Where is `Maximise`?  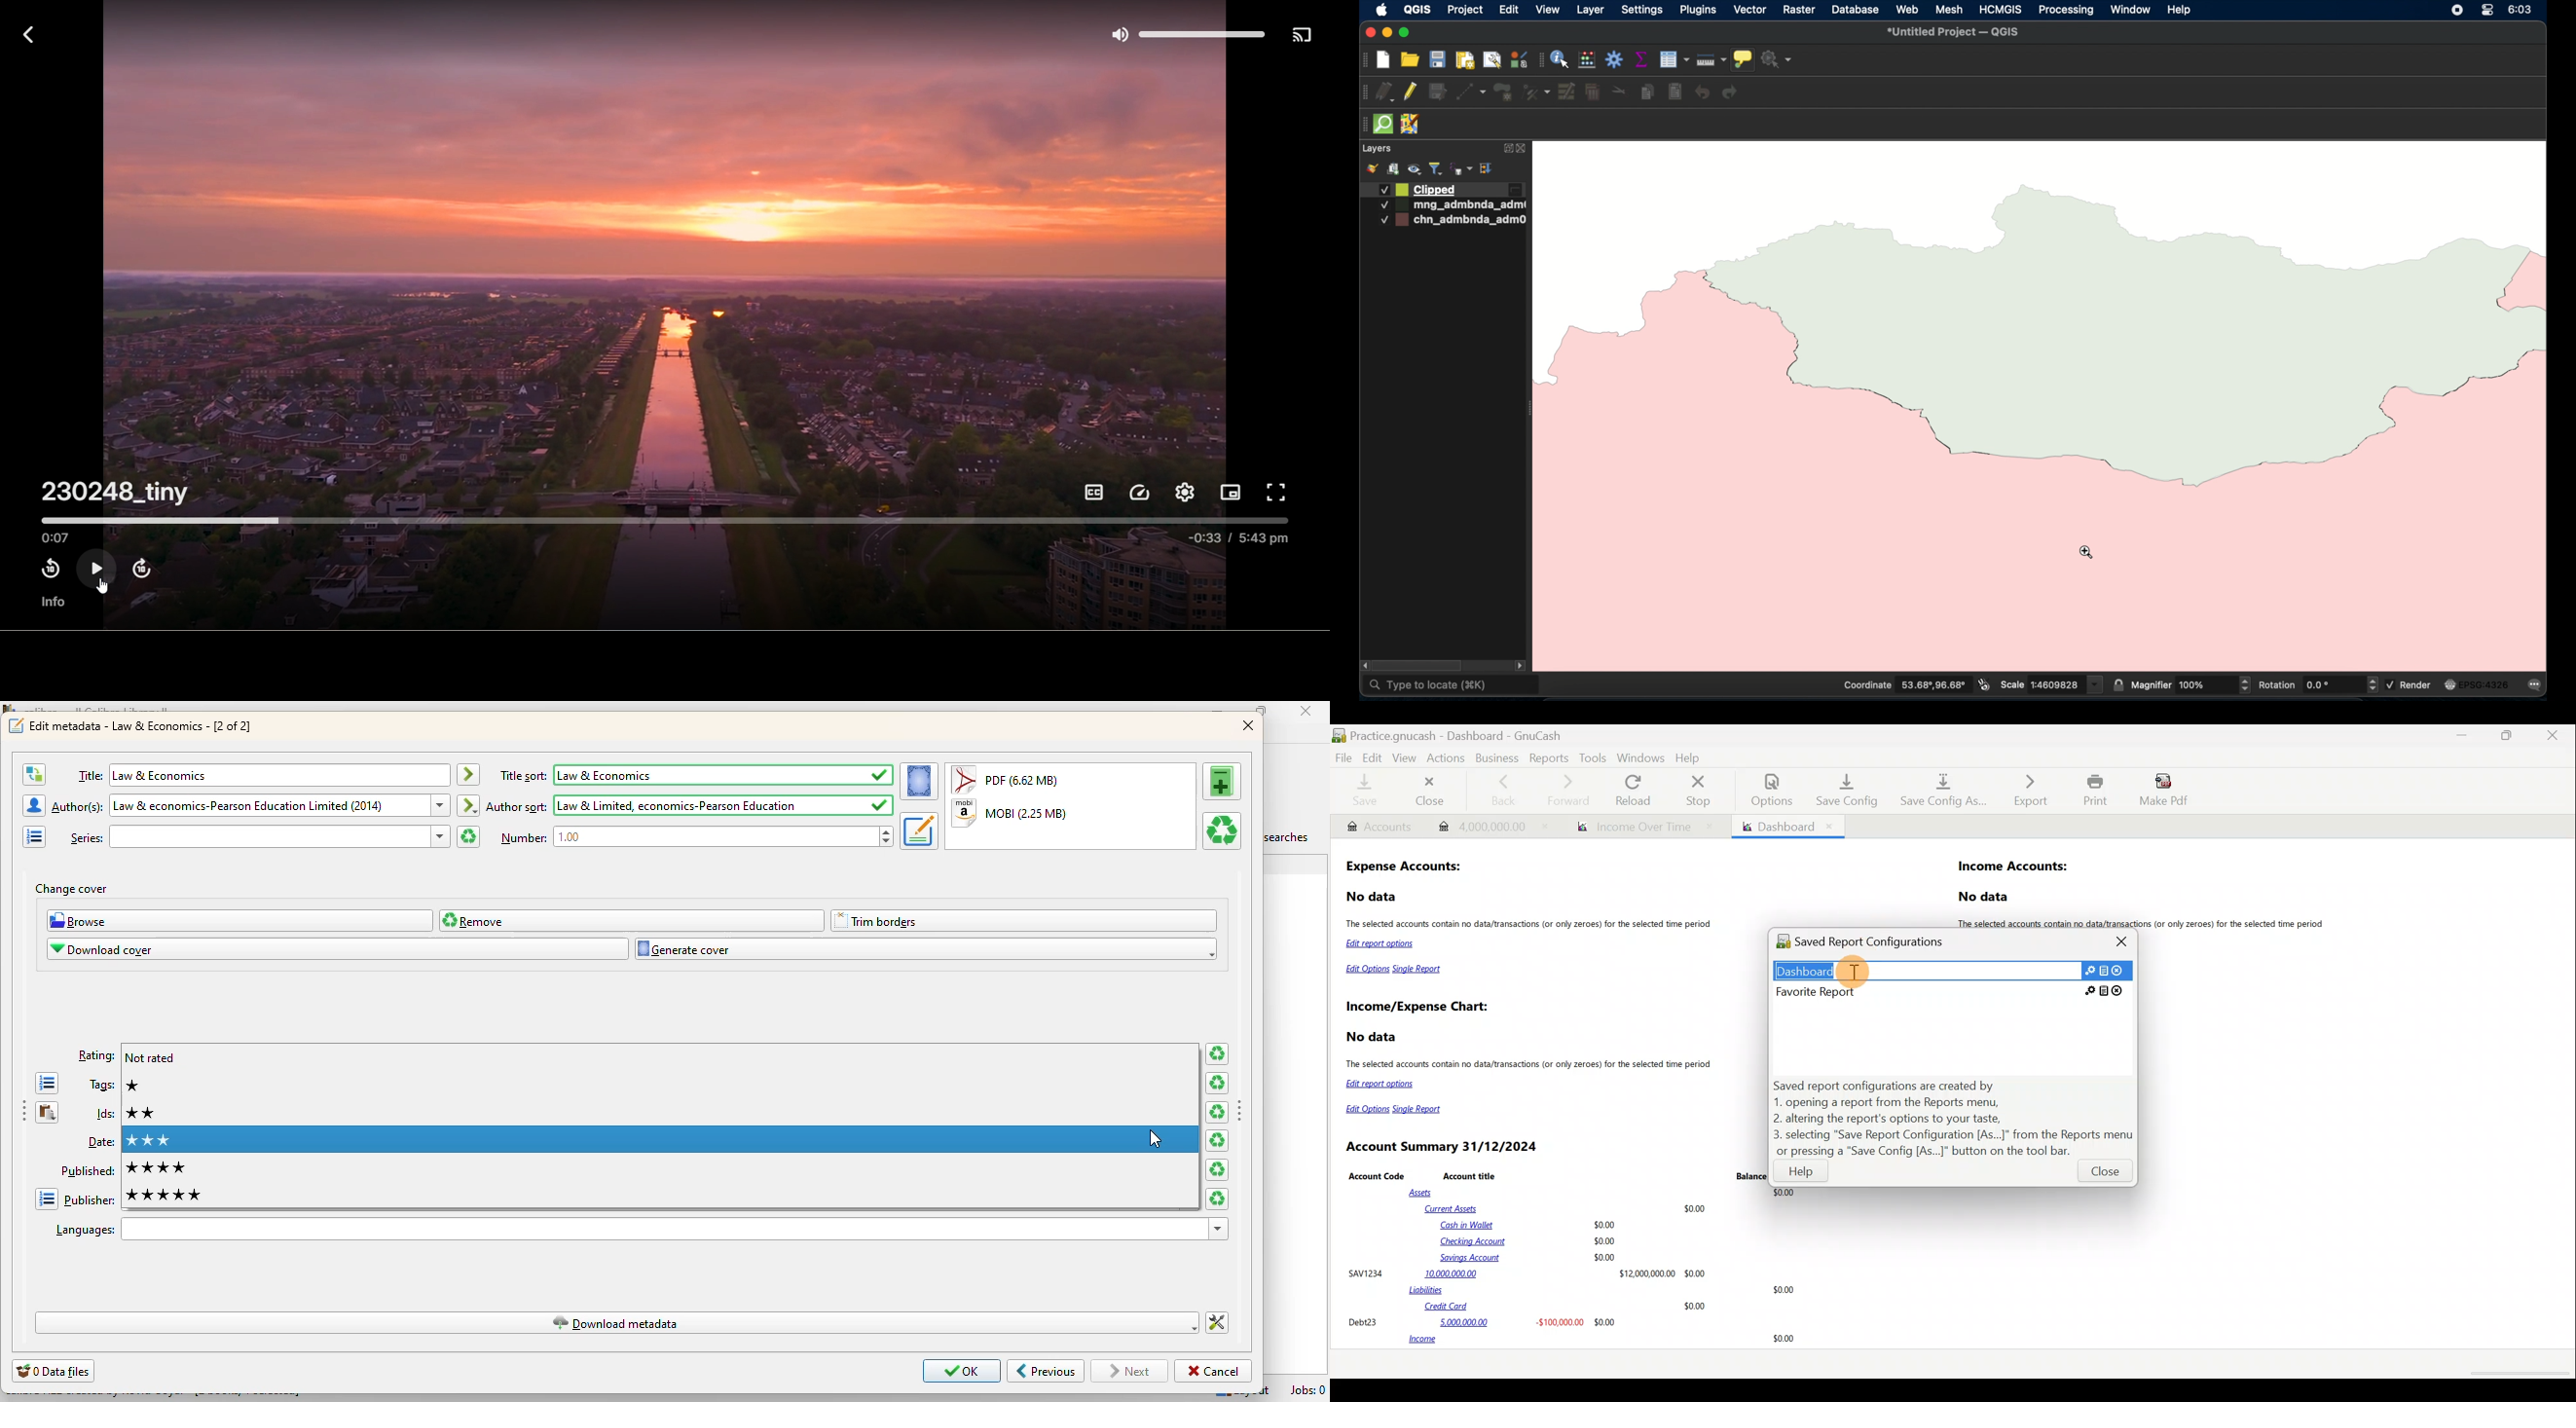 Maximise is located at coordinates (2509, 739).